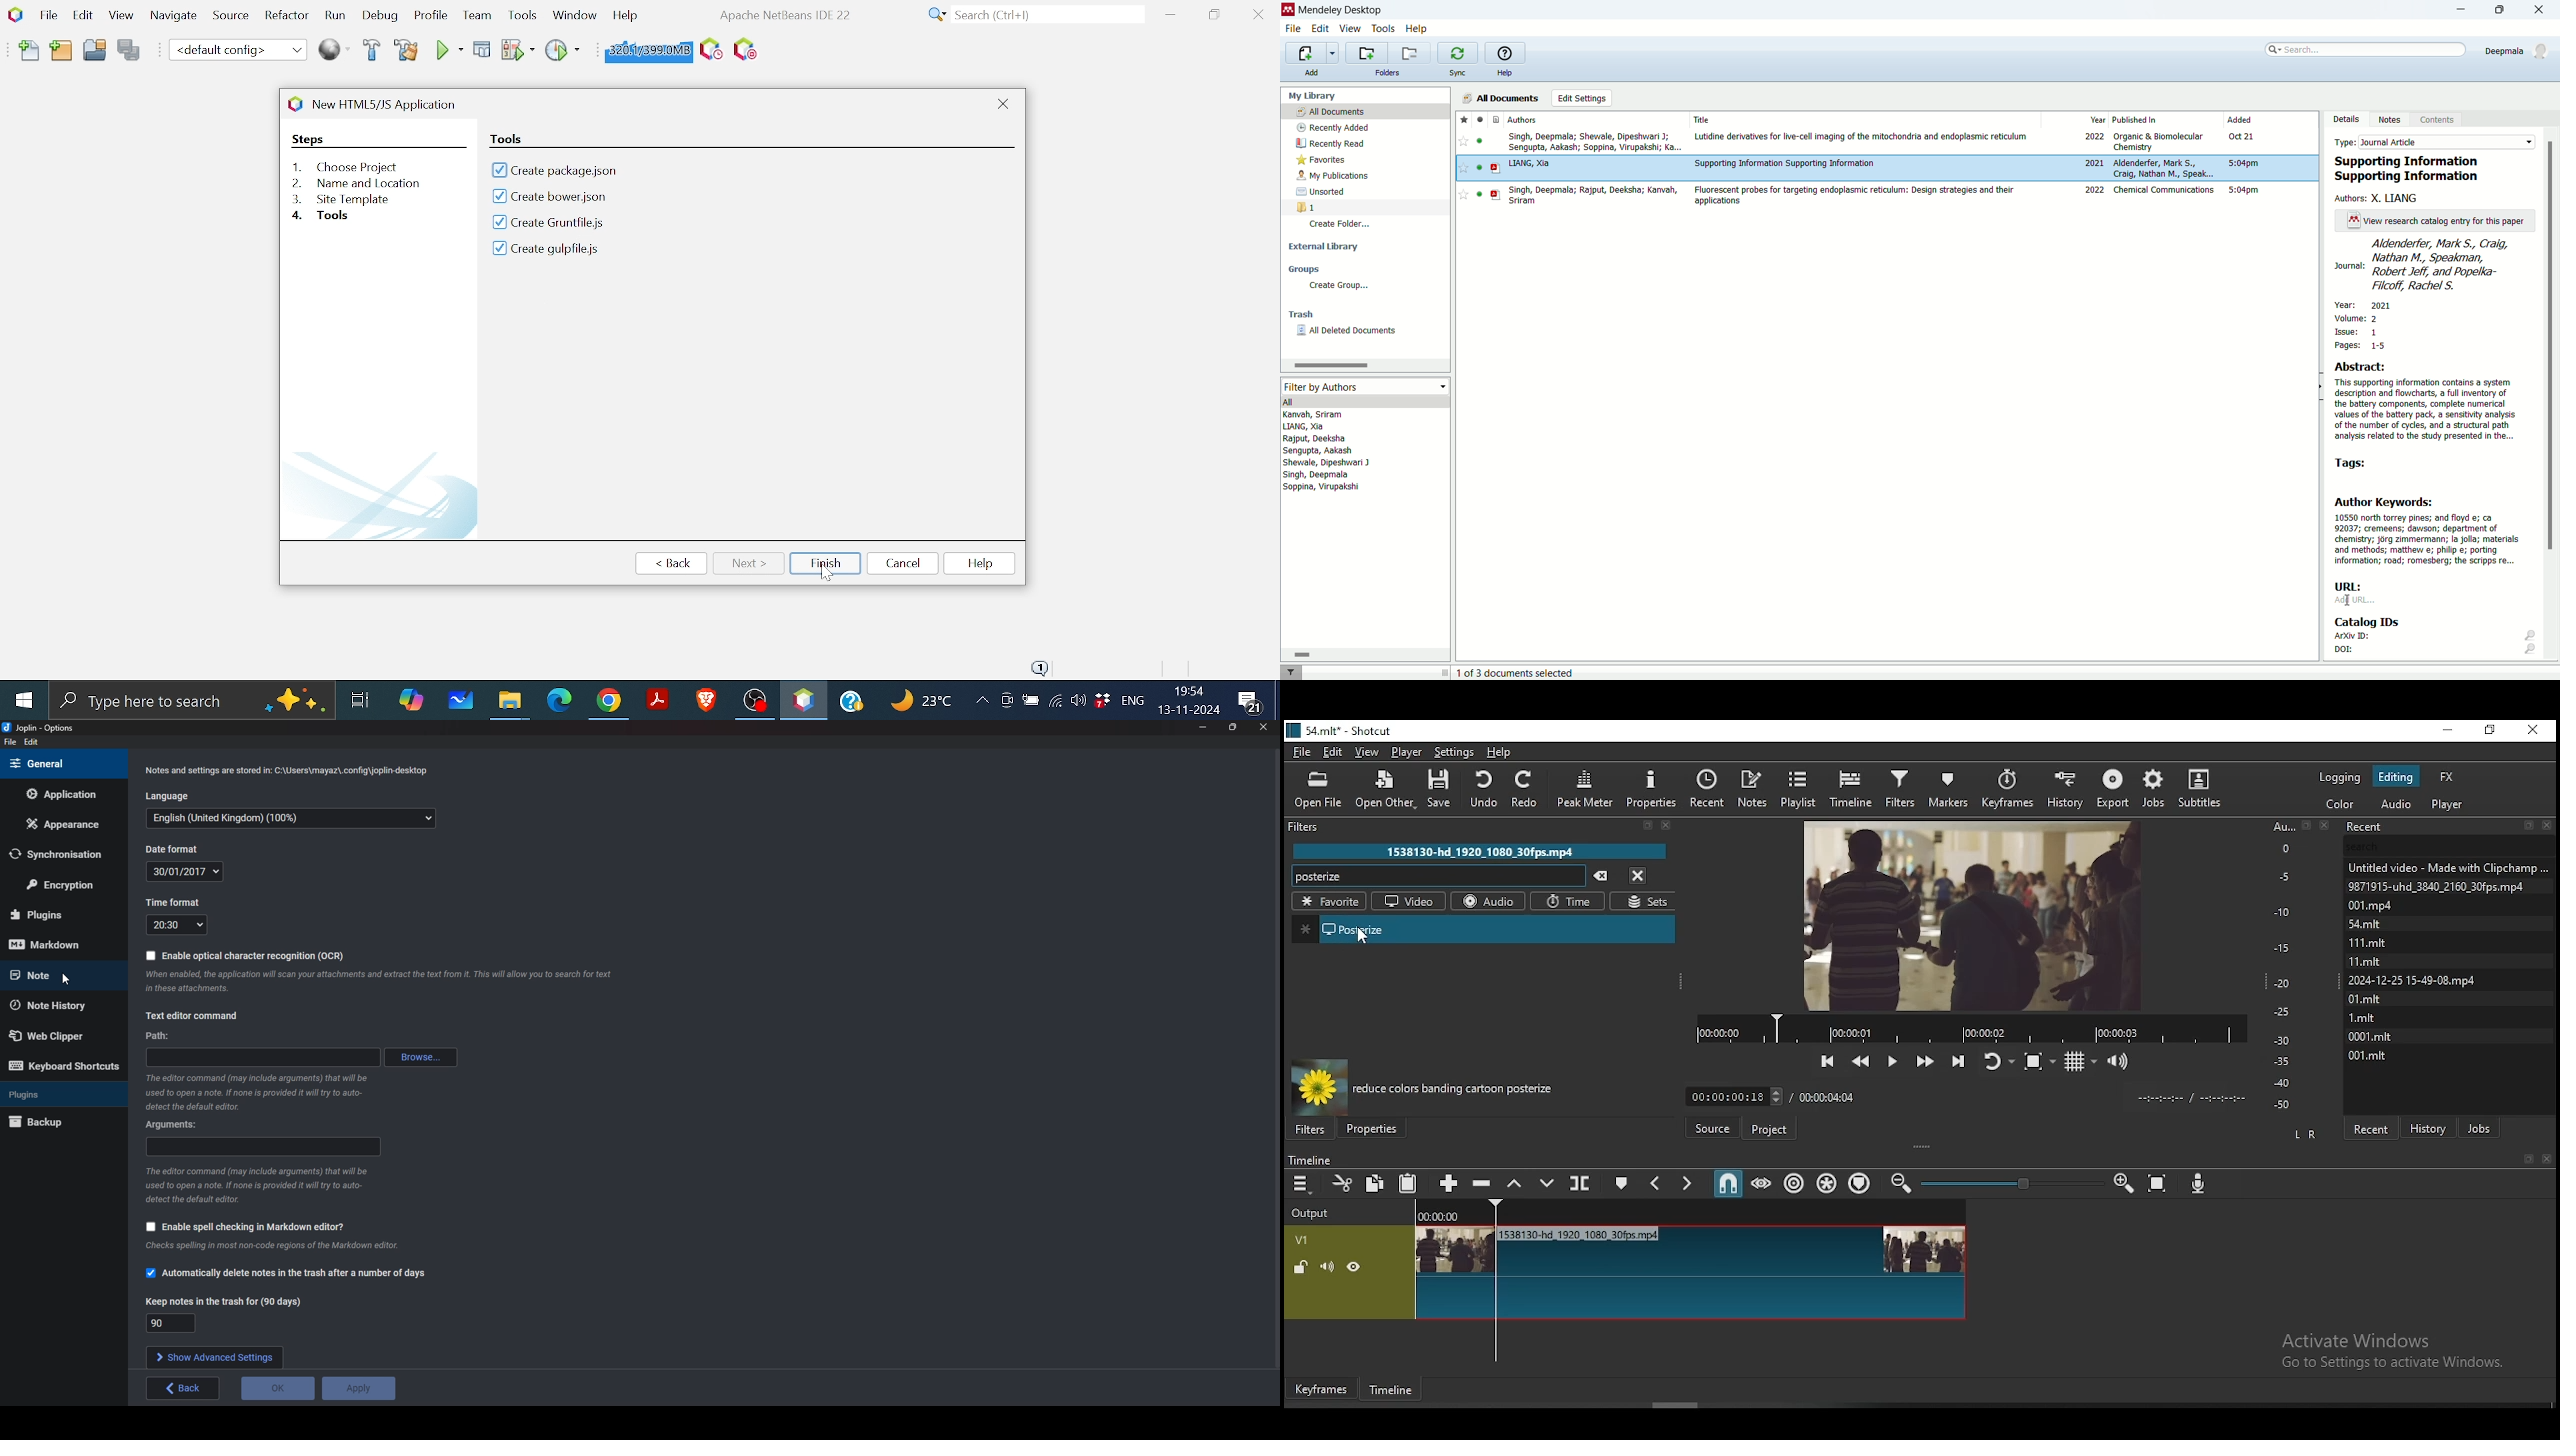 The height and width of the screenshot is (1456, 2576). What do you see at coordinates (2539, 9) in the screenshot?
I see `close` at bounding box center [2539, 9].